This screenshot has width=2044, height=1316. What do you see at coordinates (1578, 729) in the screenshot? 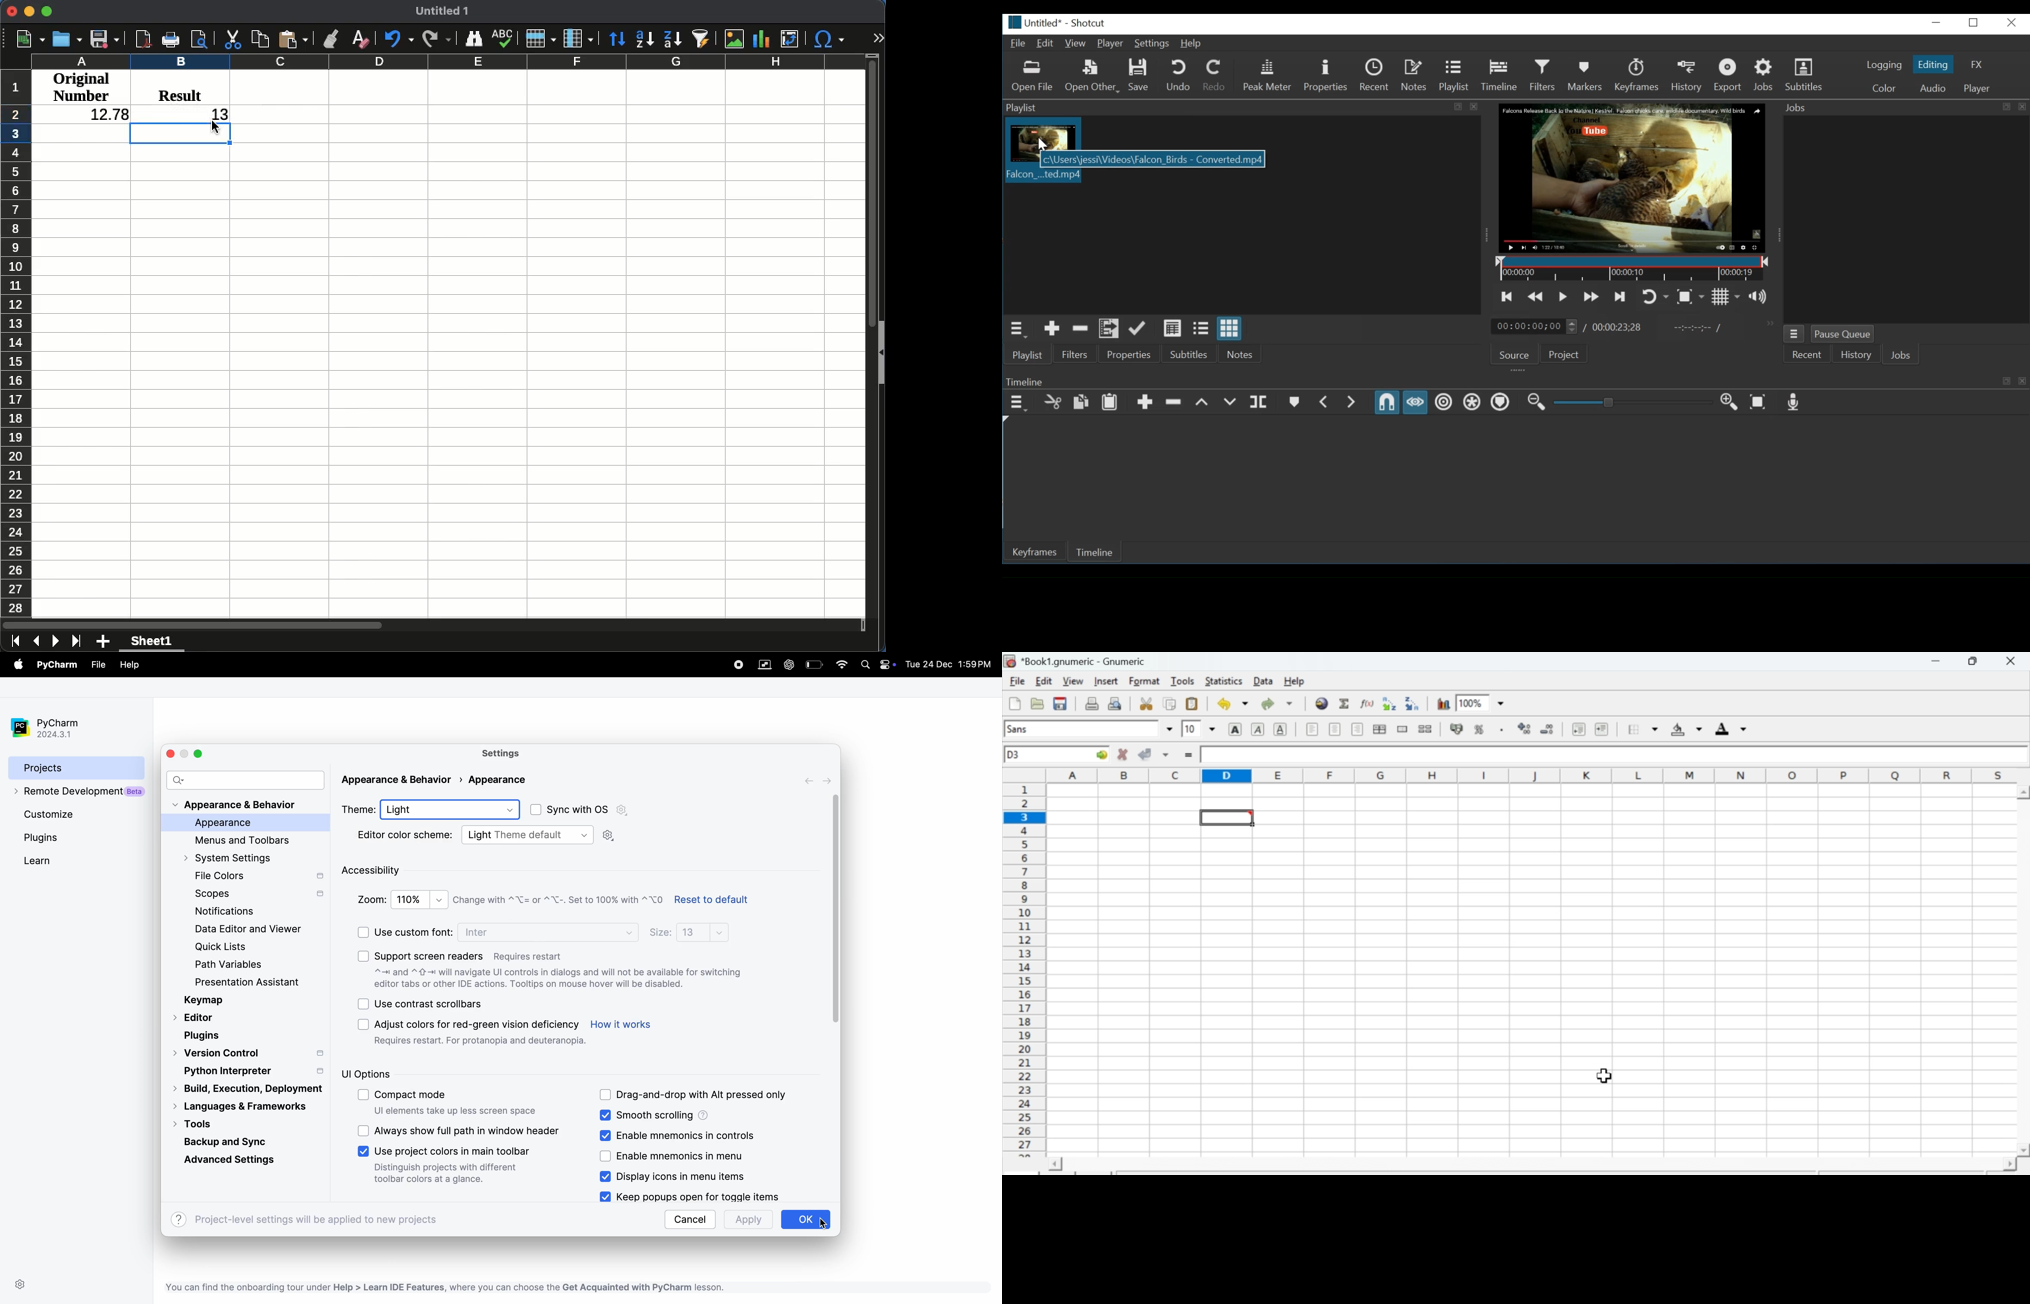
I see `Decrease indent` at bounding box center [1578, 729].